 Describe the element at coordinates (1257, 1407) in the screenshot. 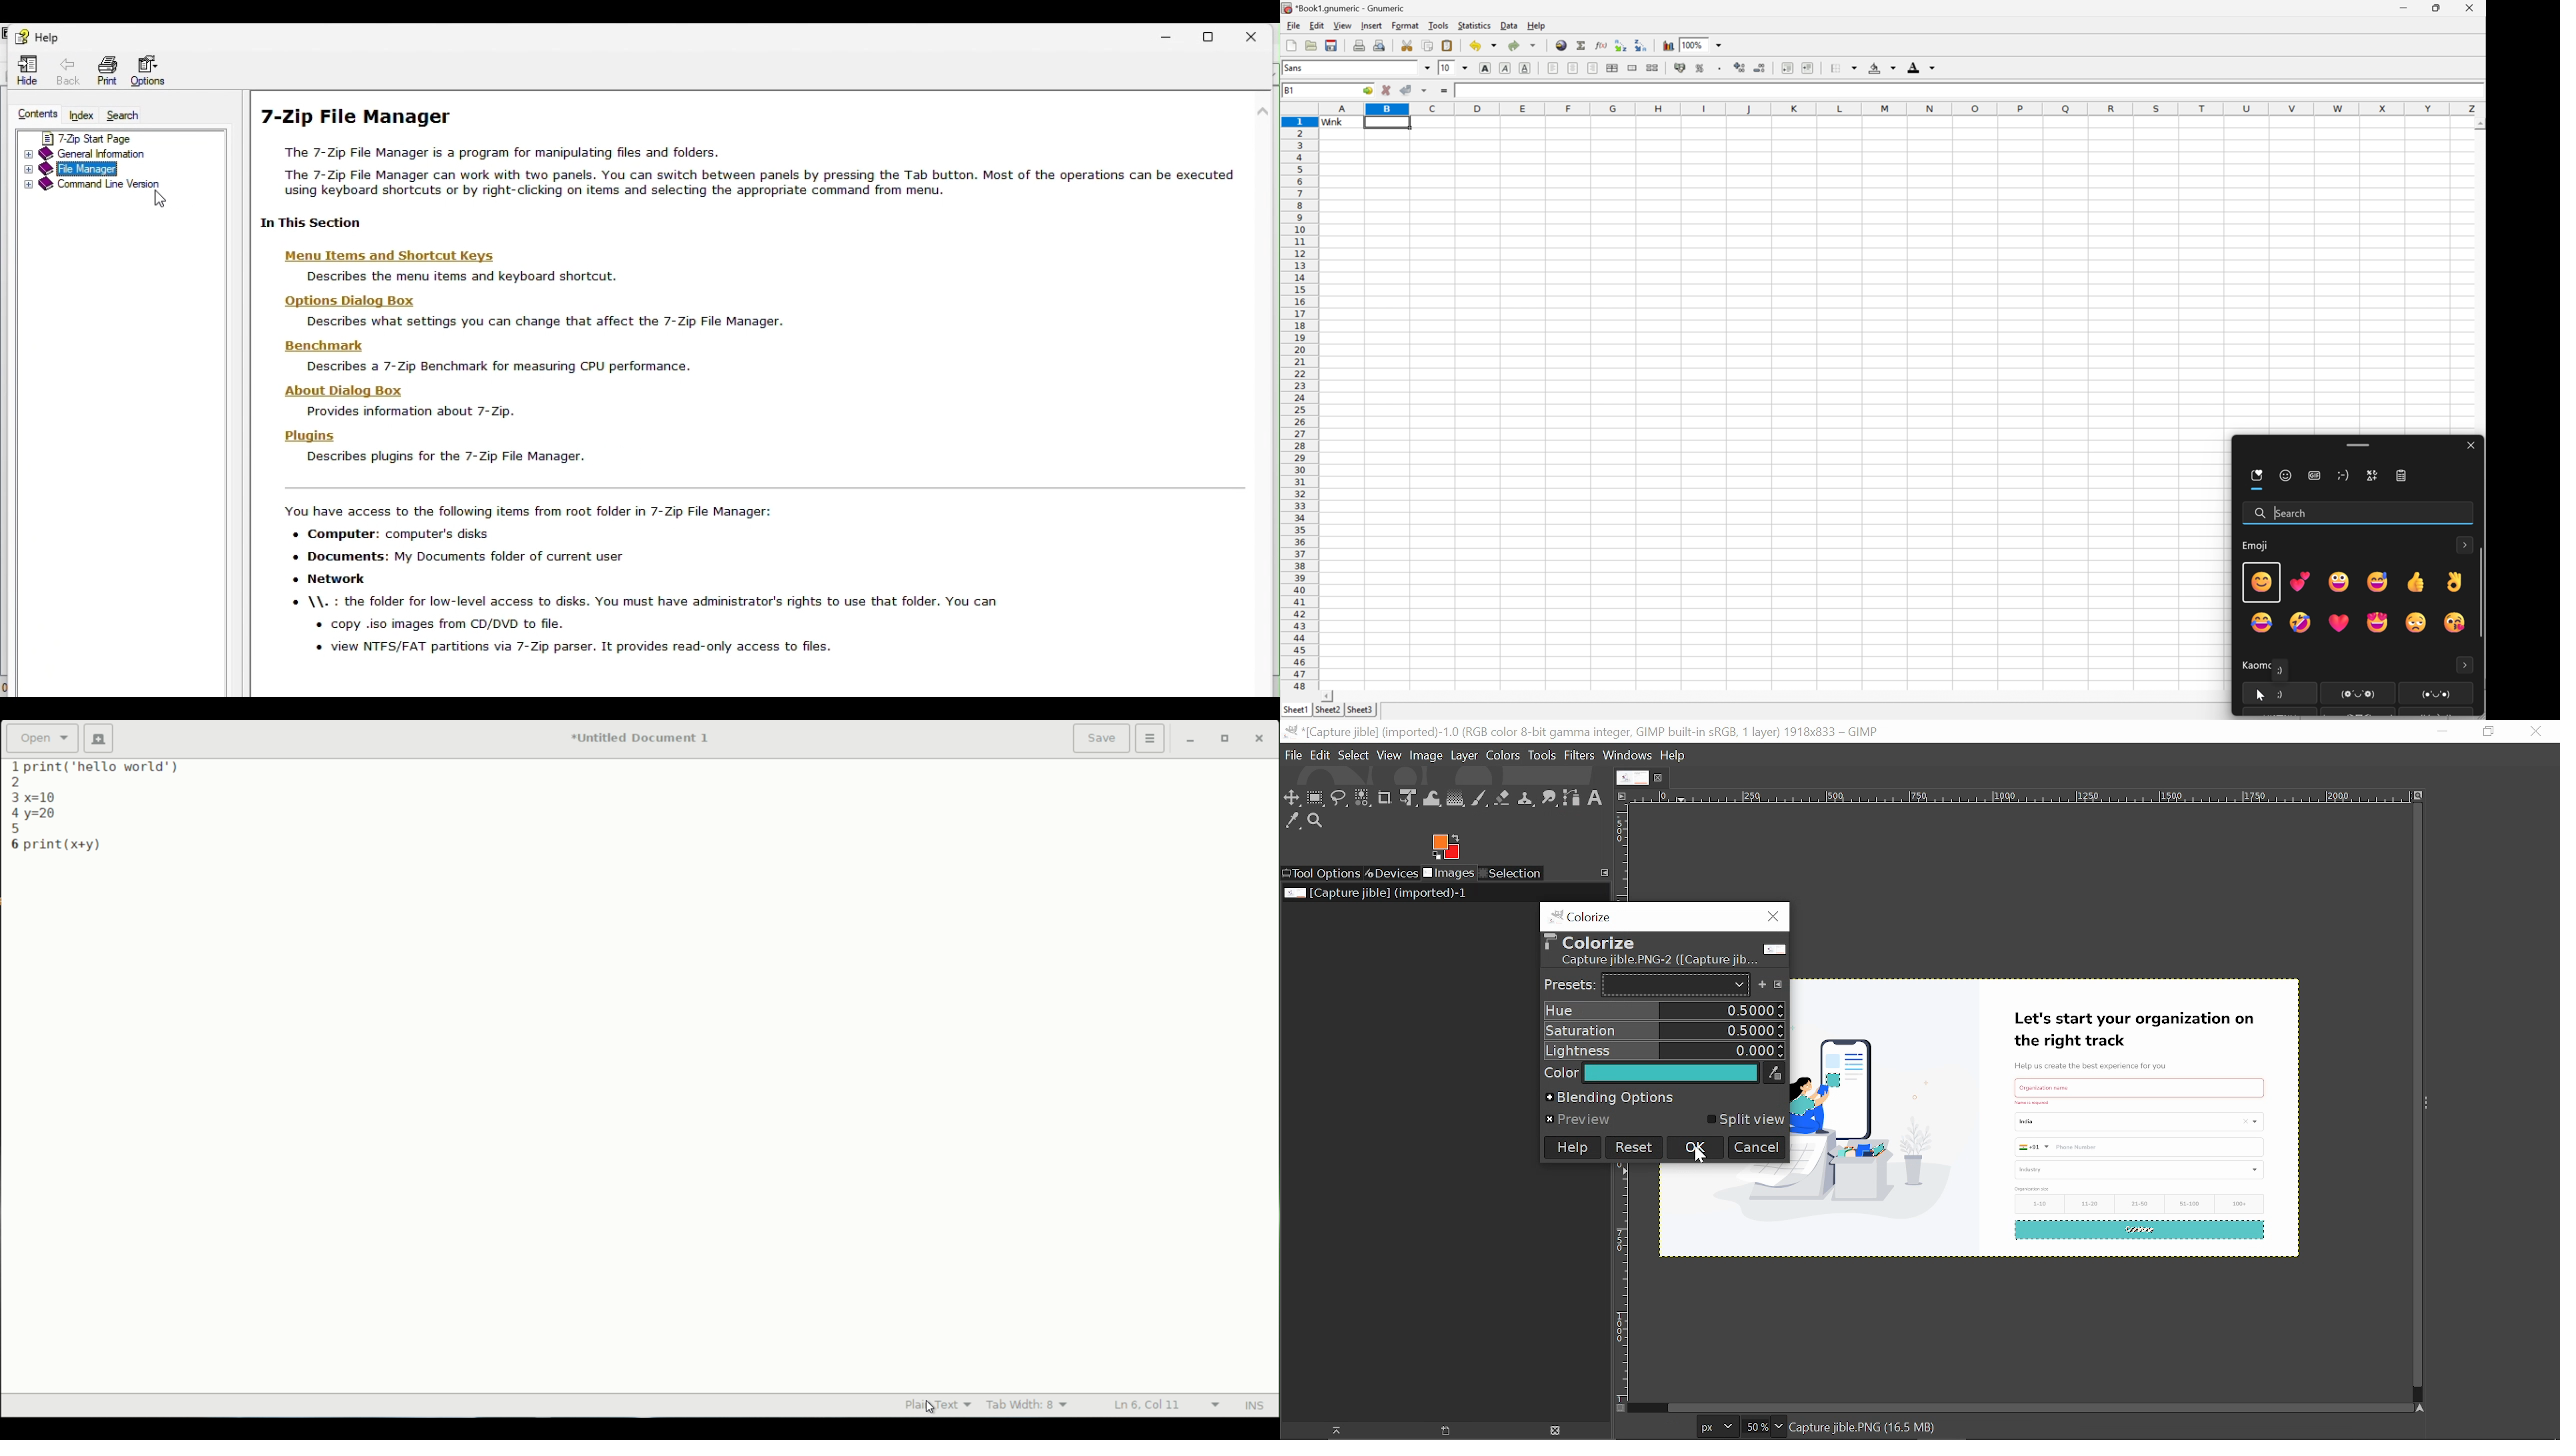

I see `ins` at that location.